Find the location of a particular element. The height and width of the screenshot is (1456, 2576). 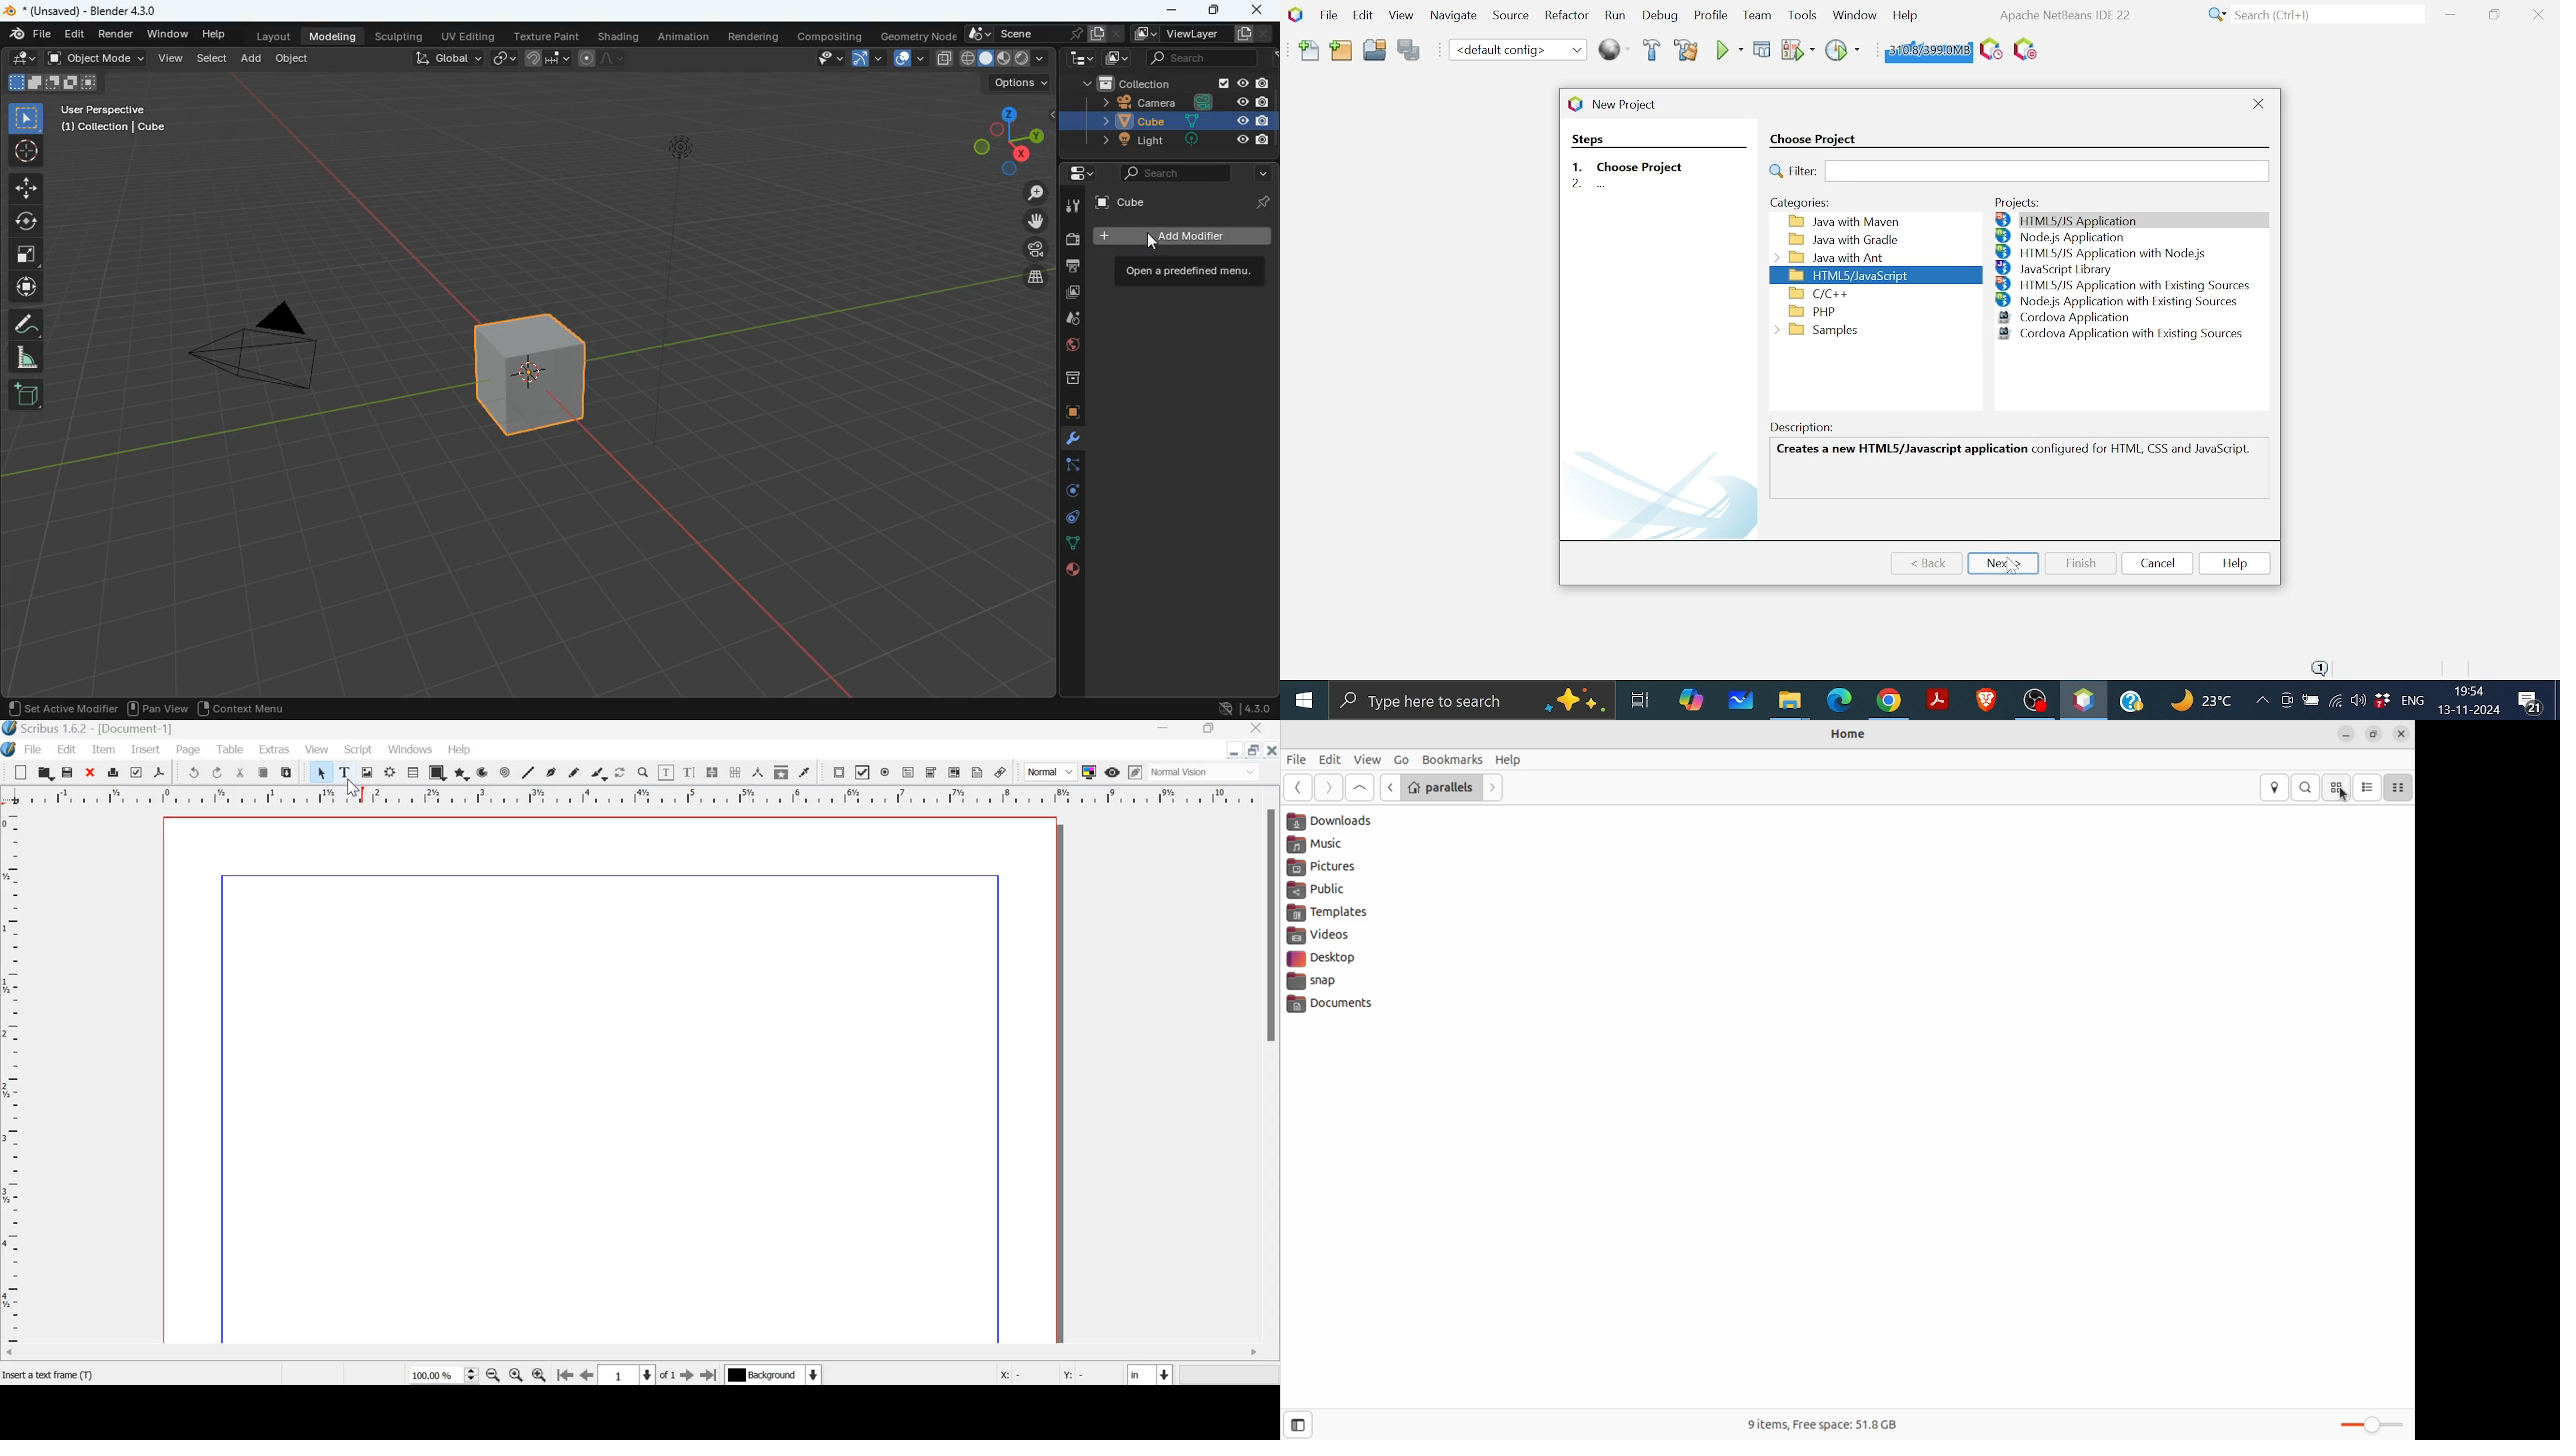

zoom out is located at coordinates (493, 1375).